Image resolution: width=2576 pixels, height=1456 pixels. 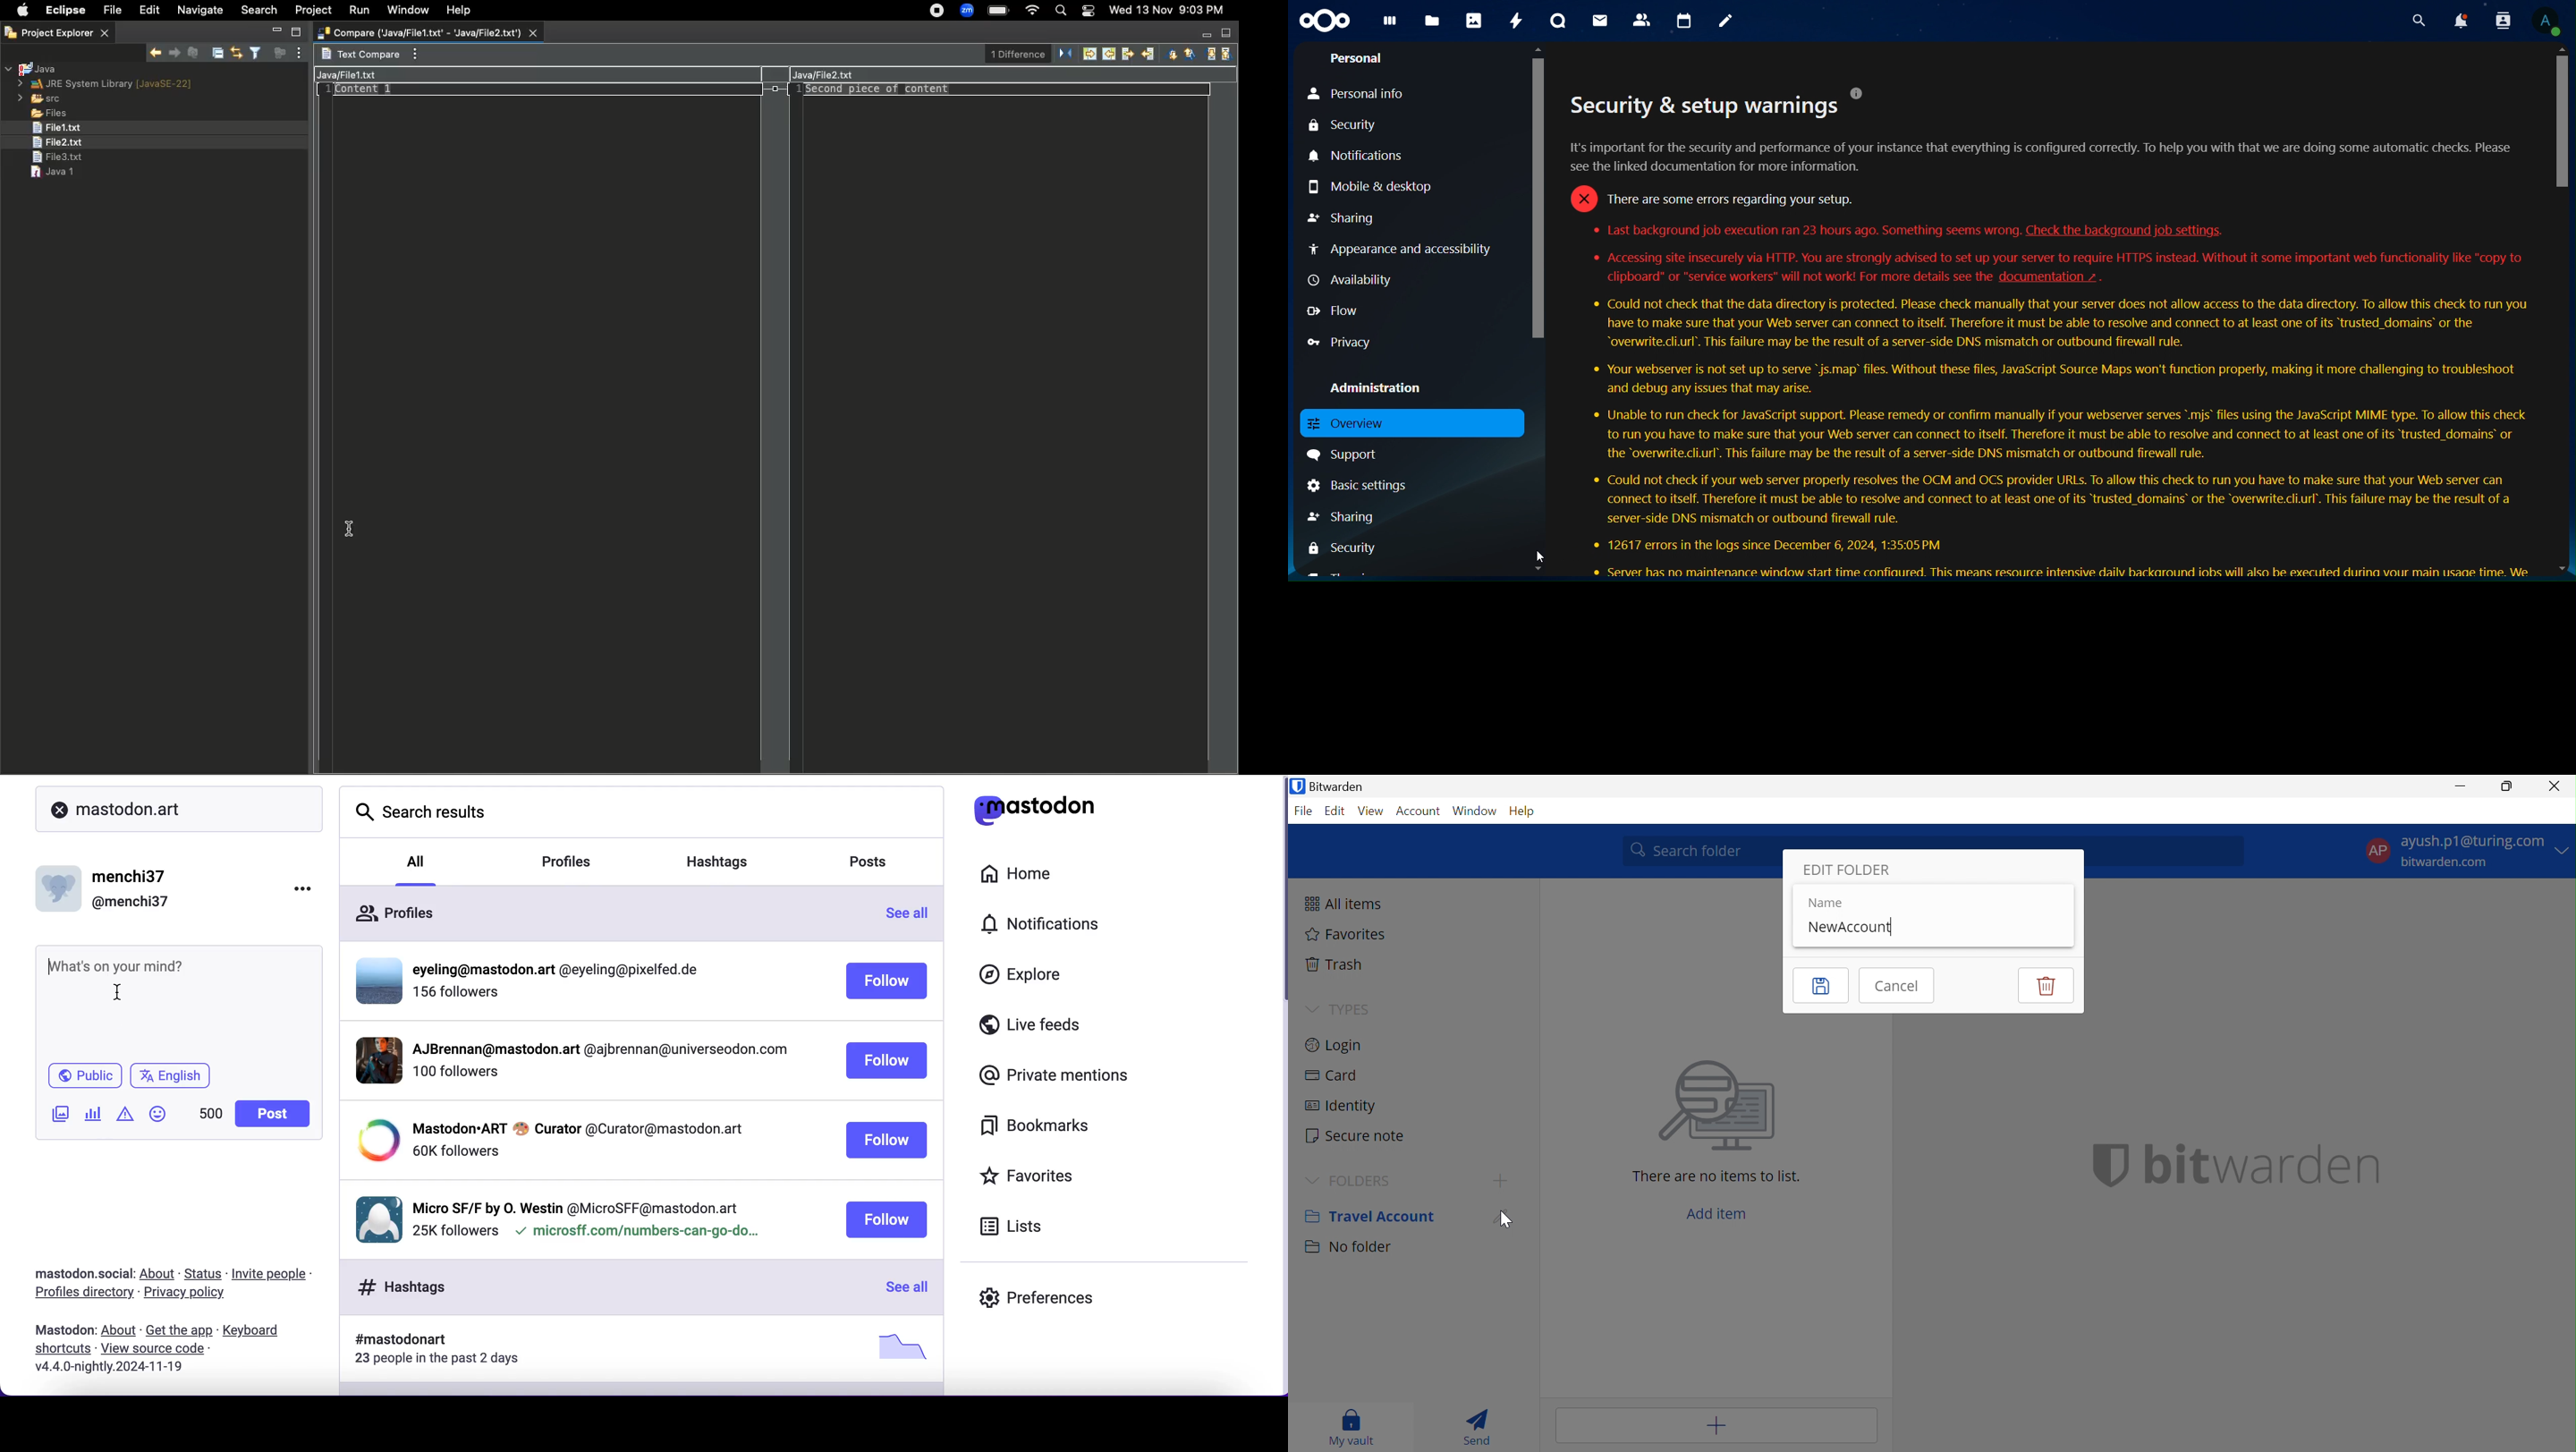 I want to click on mobile & desktop, so click(x=1373, y=185).